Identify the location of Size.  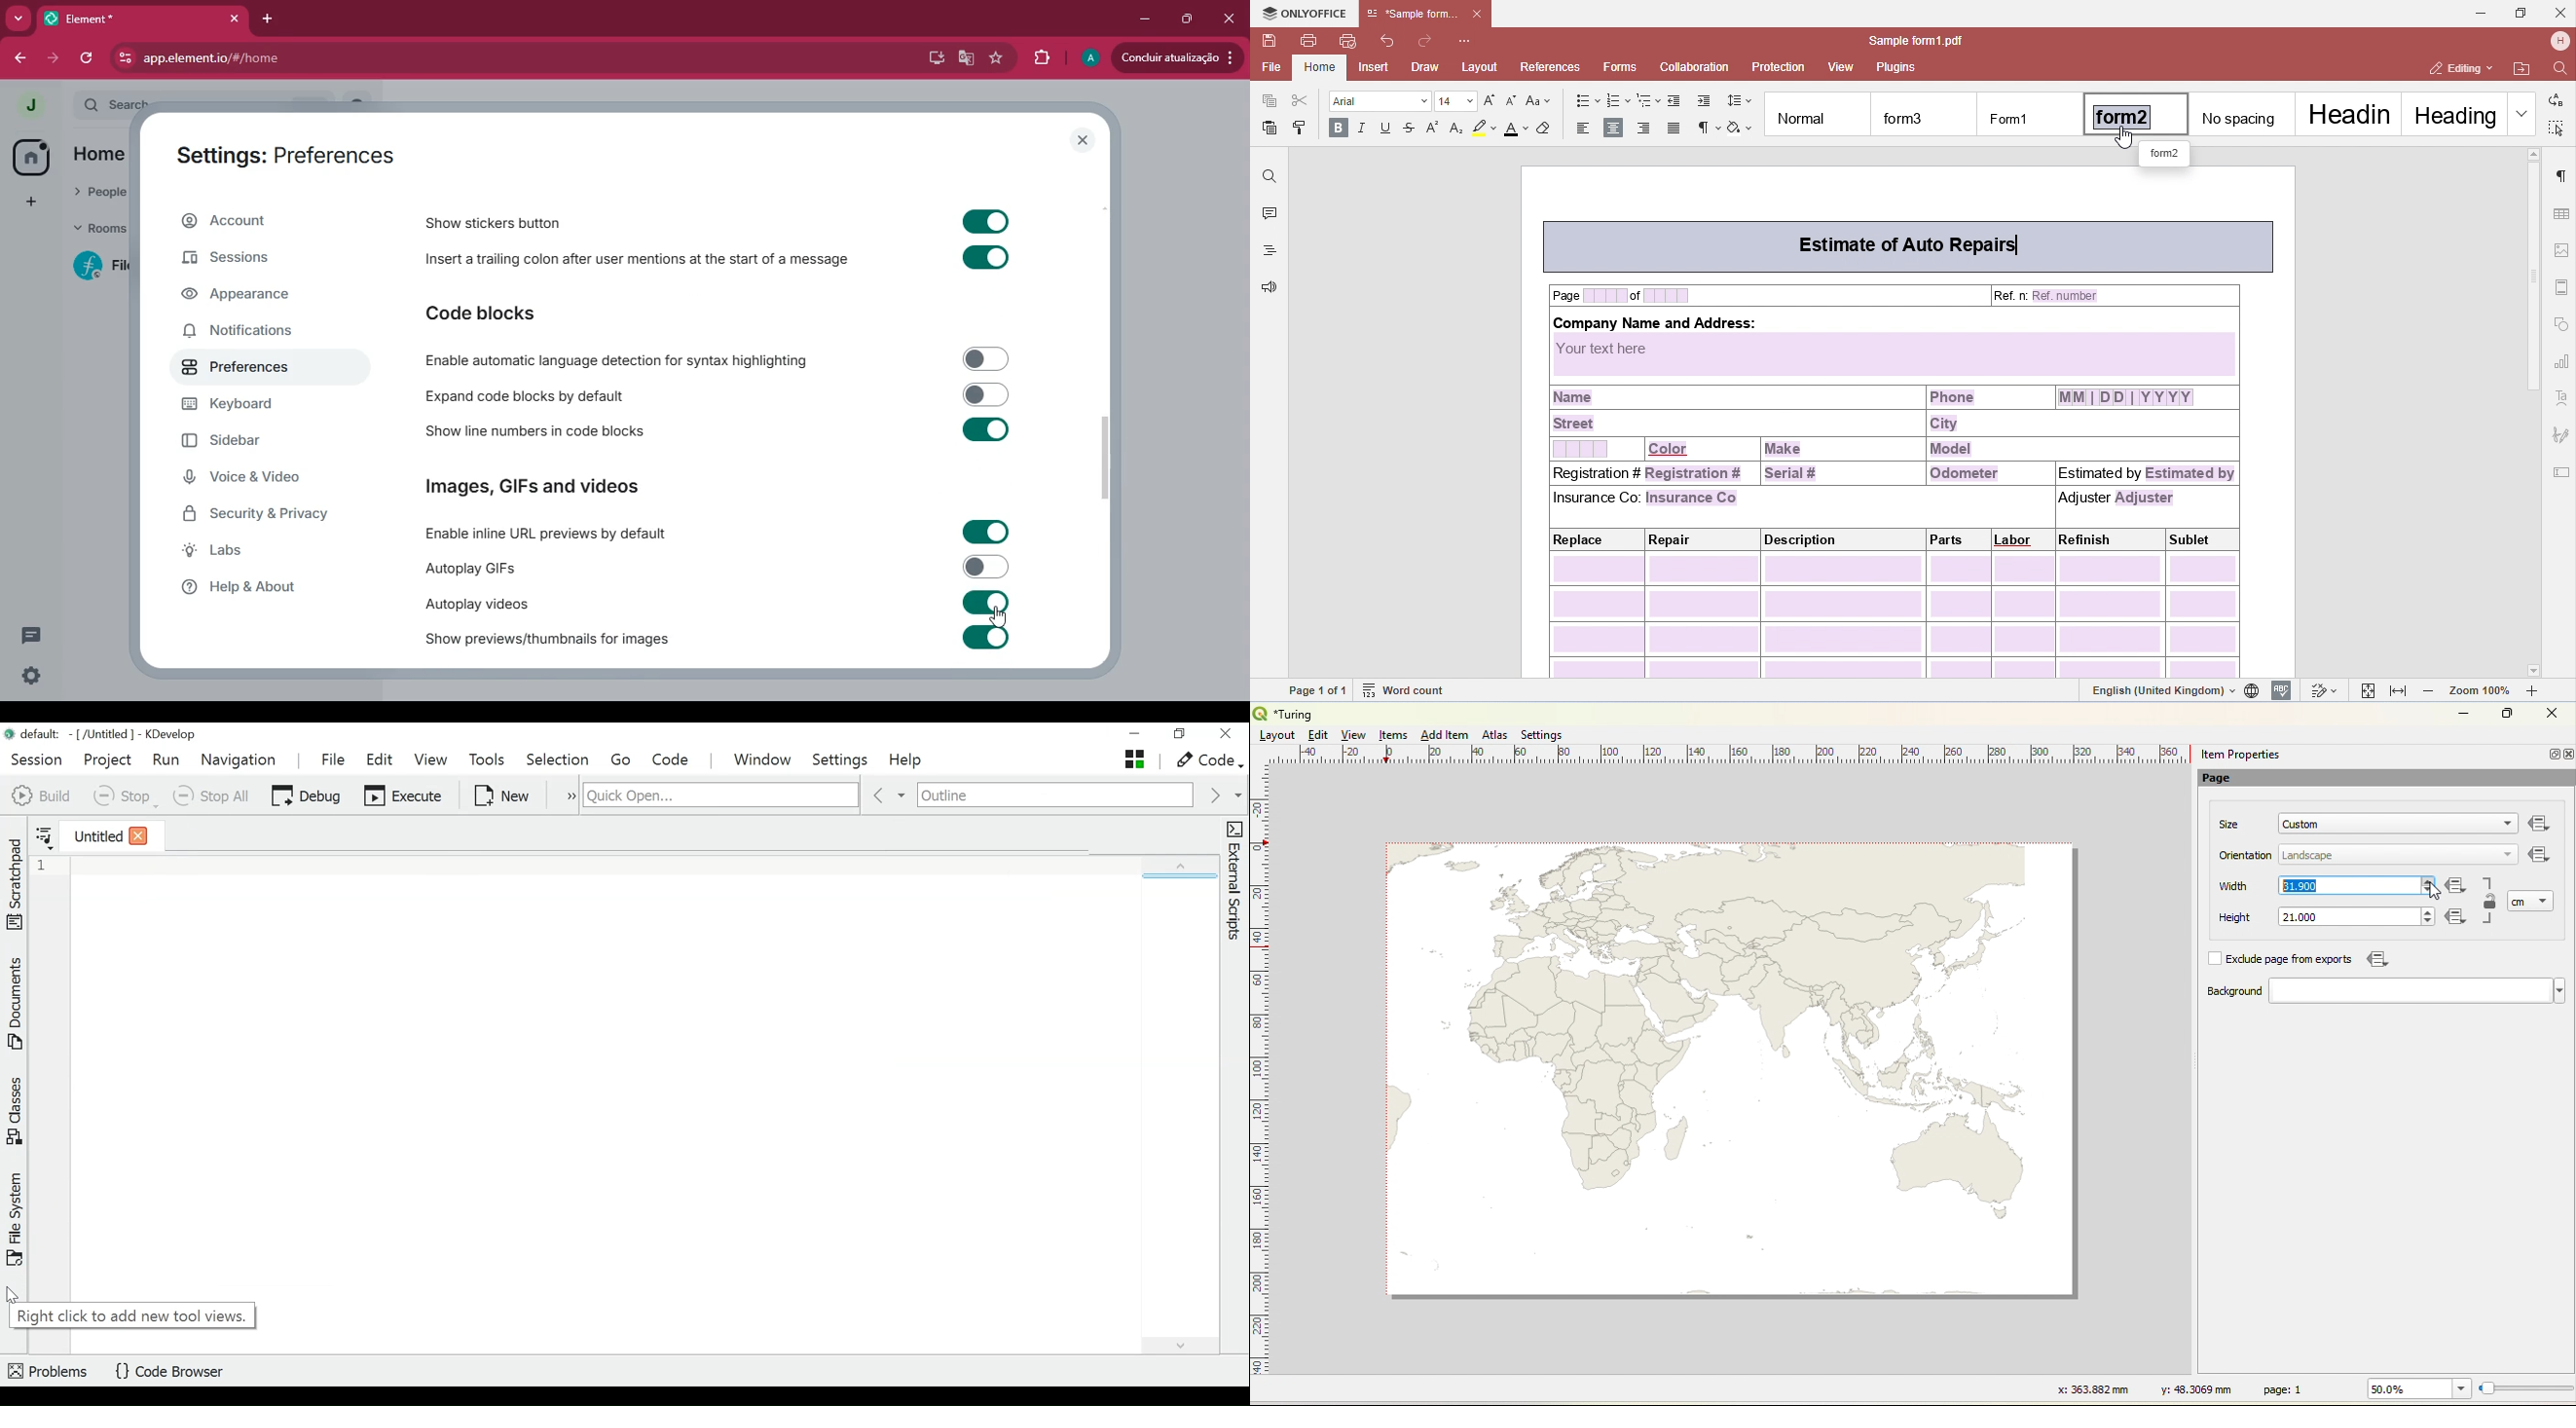
(2230, 824).